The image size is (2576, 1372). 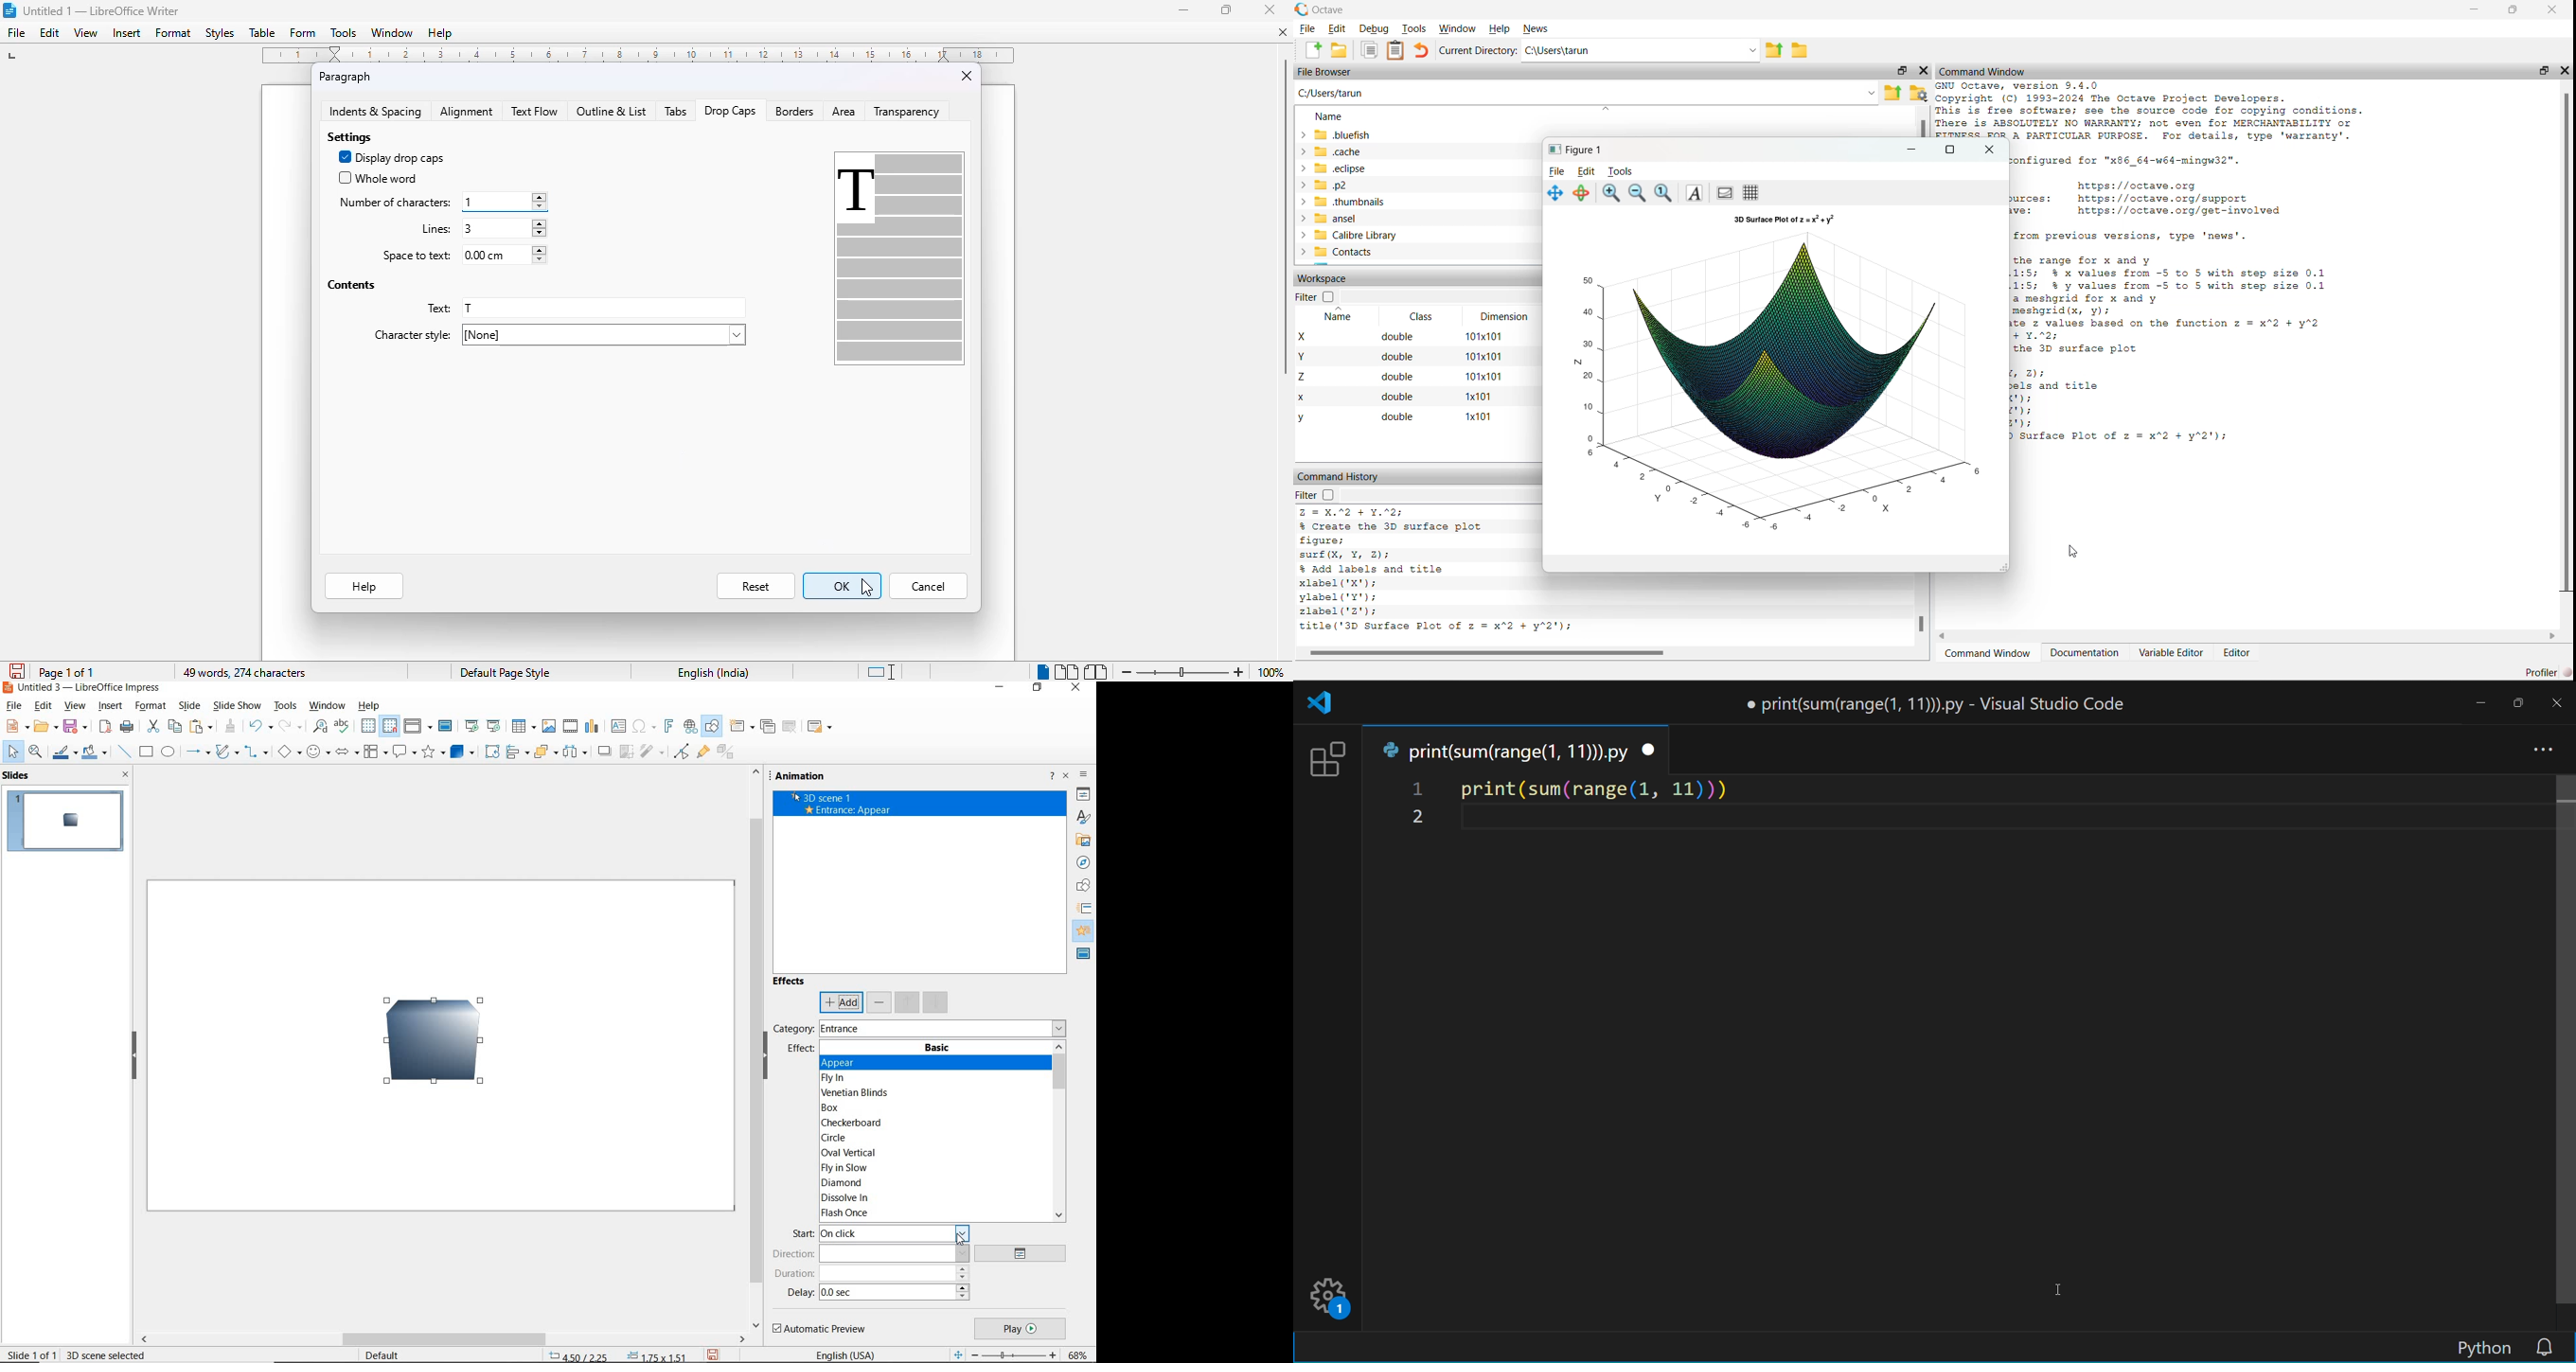 I want to click on SLIDE TRANSITION, so click(x=1085, y=909).